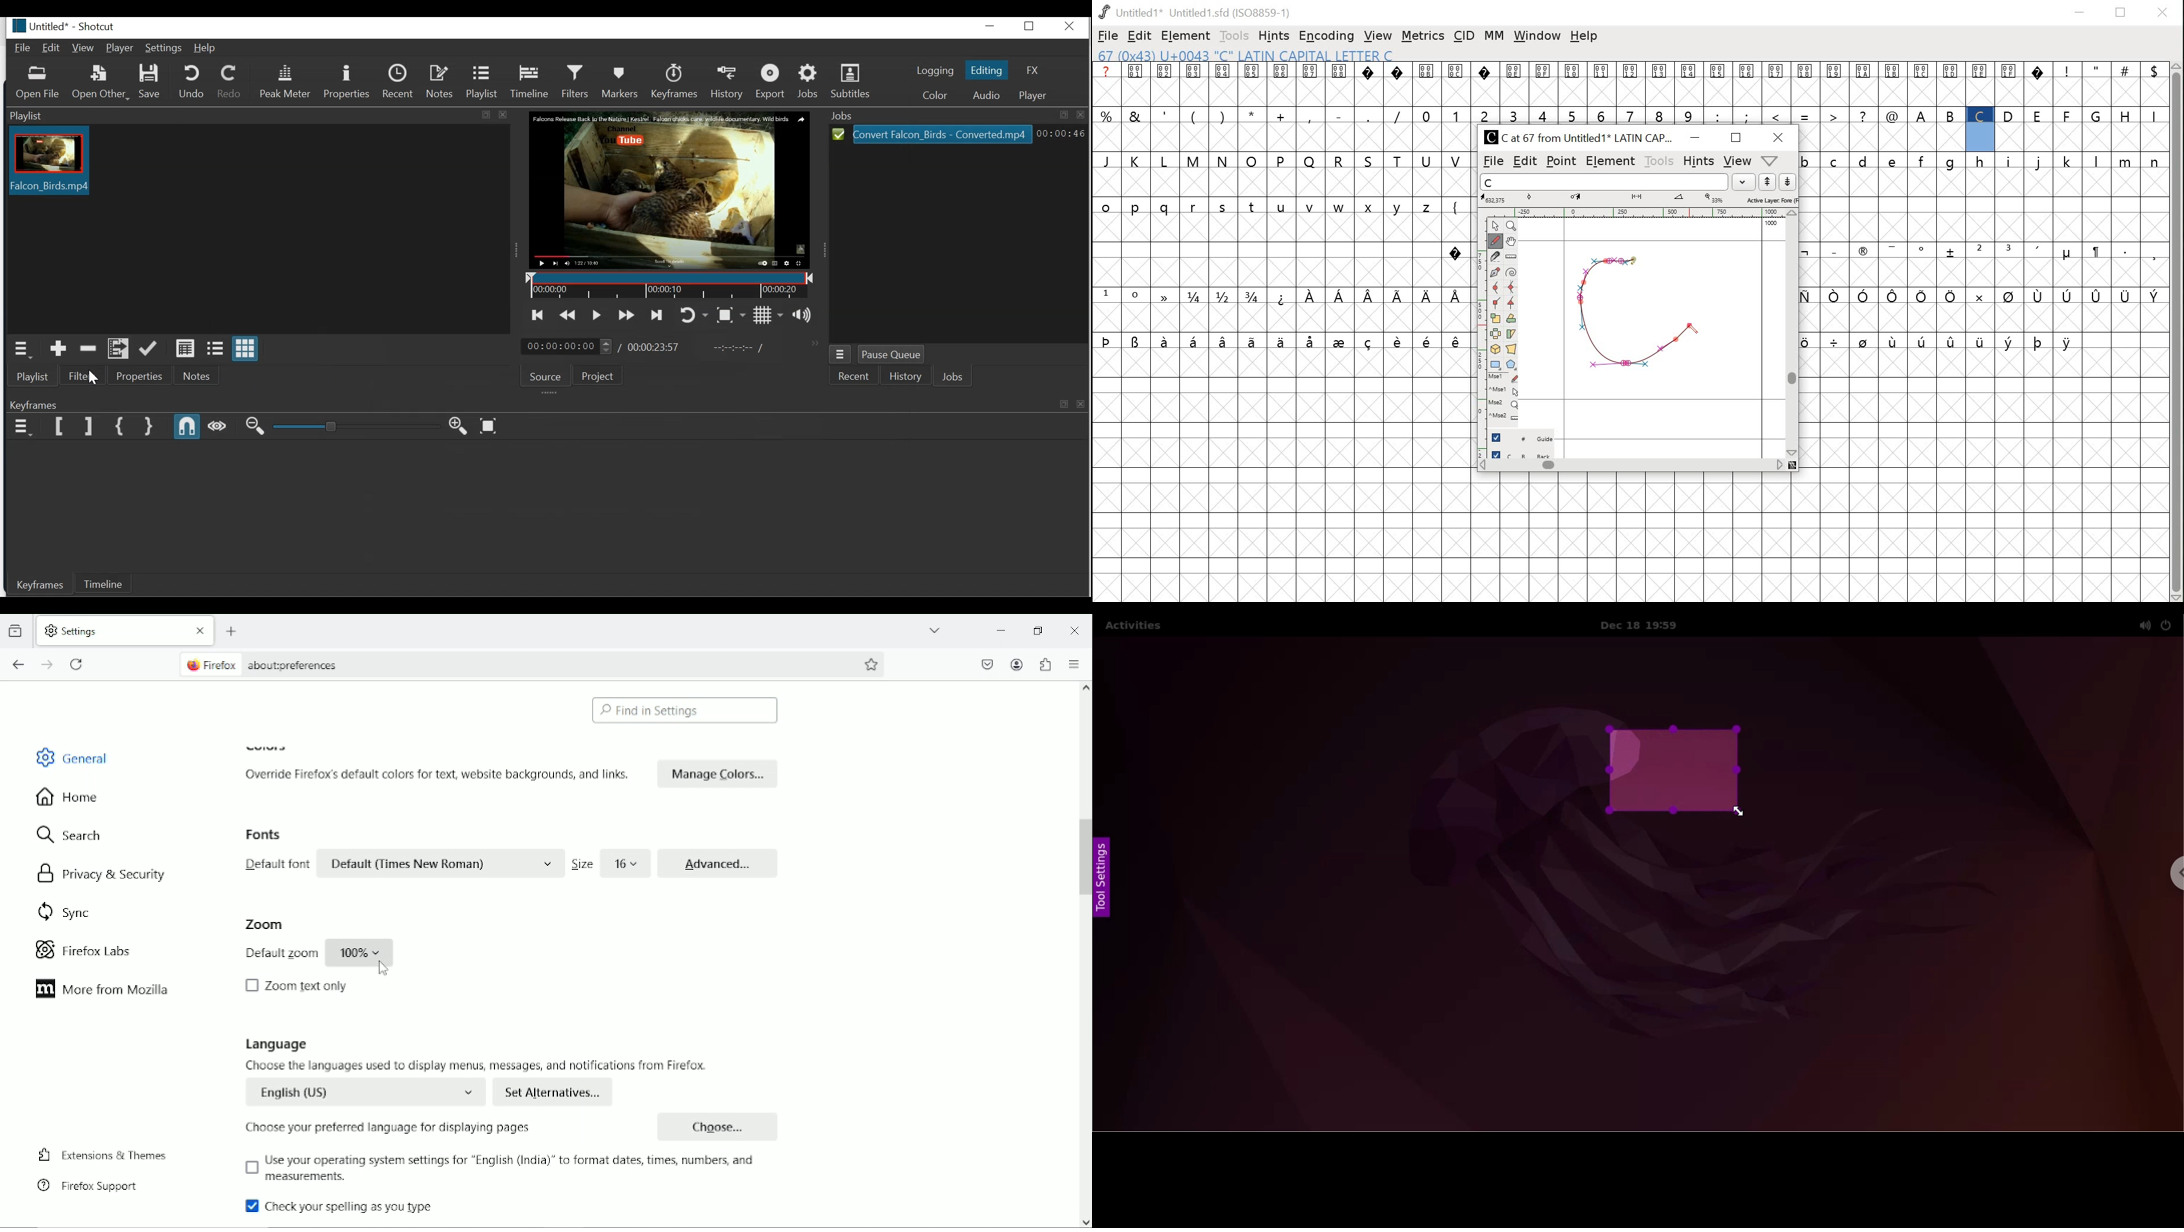 This screenshot has width=2184, height=1232. I want to click on minimize, so click(1695, 138).